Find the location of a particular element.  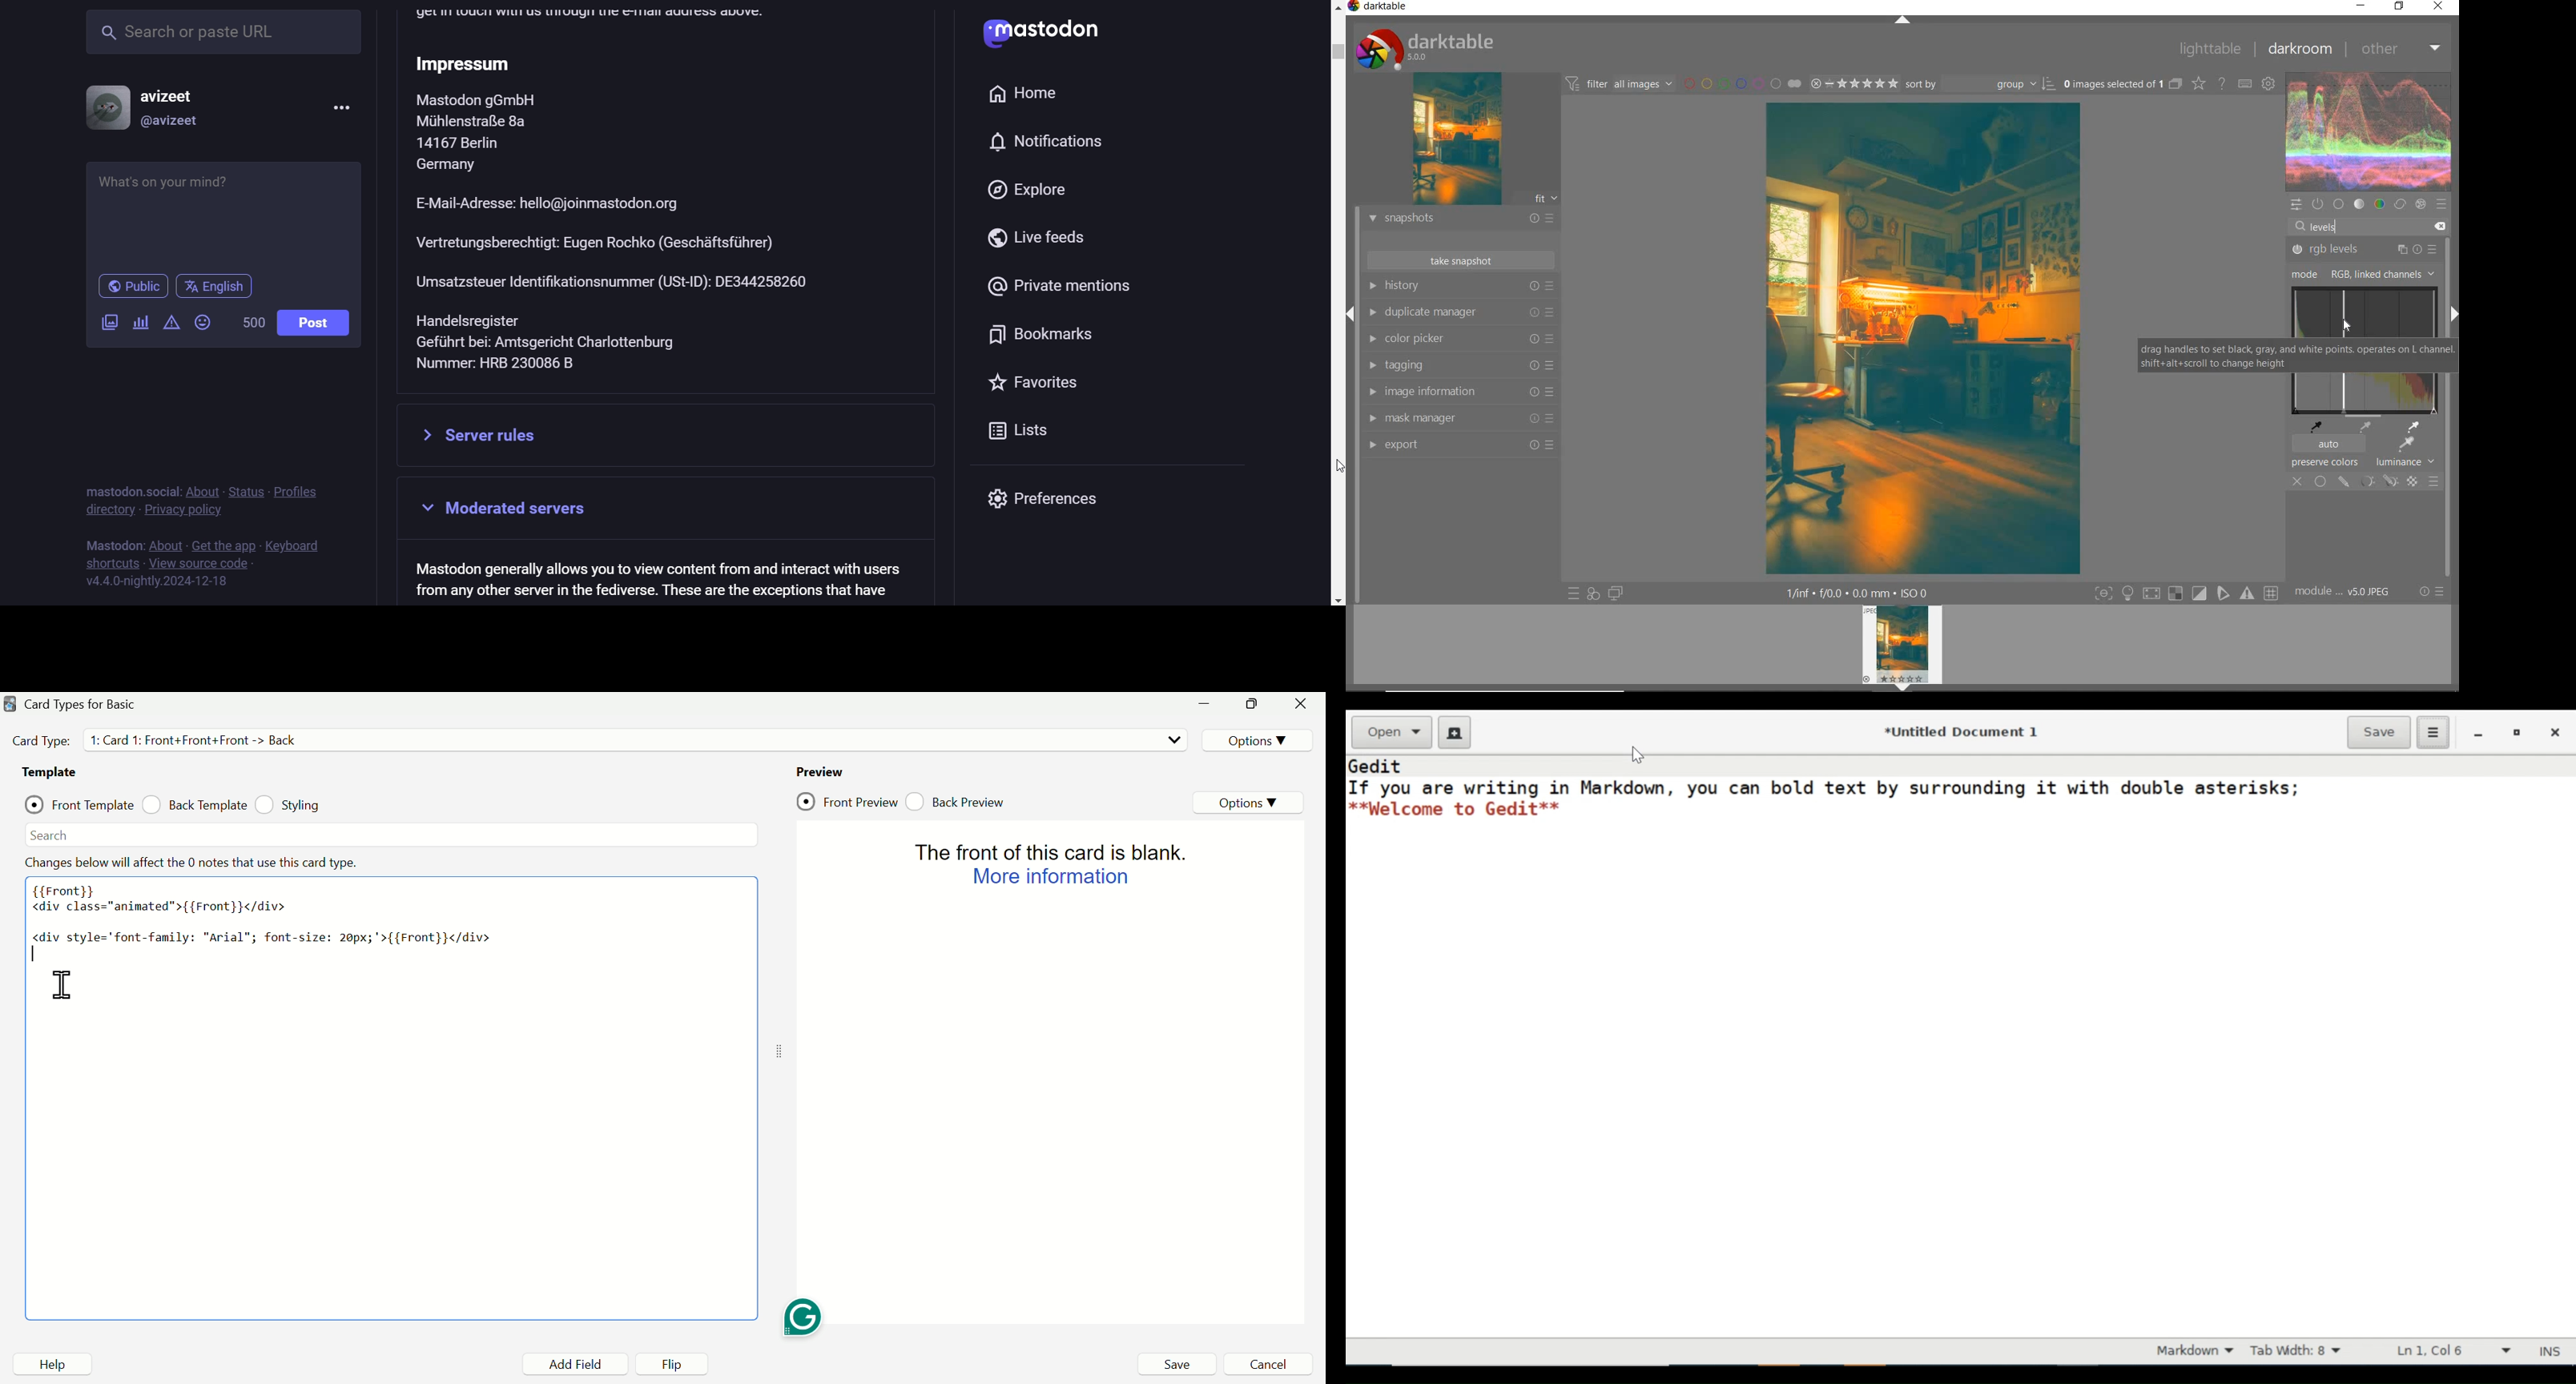

mask manager is located at coordinates (1460, 418).